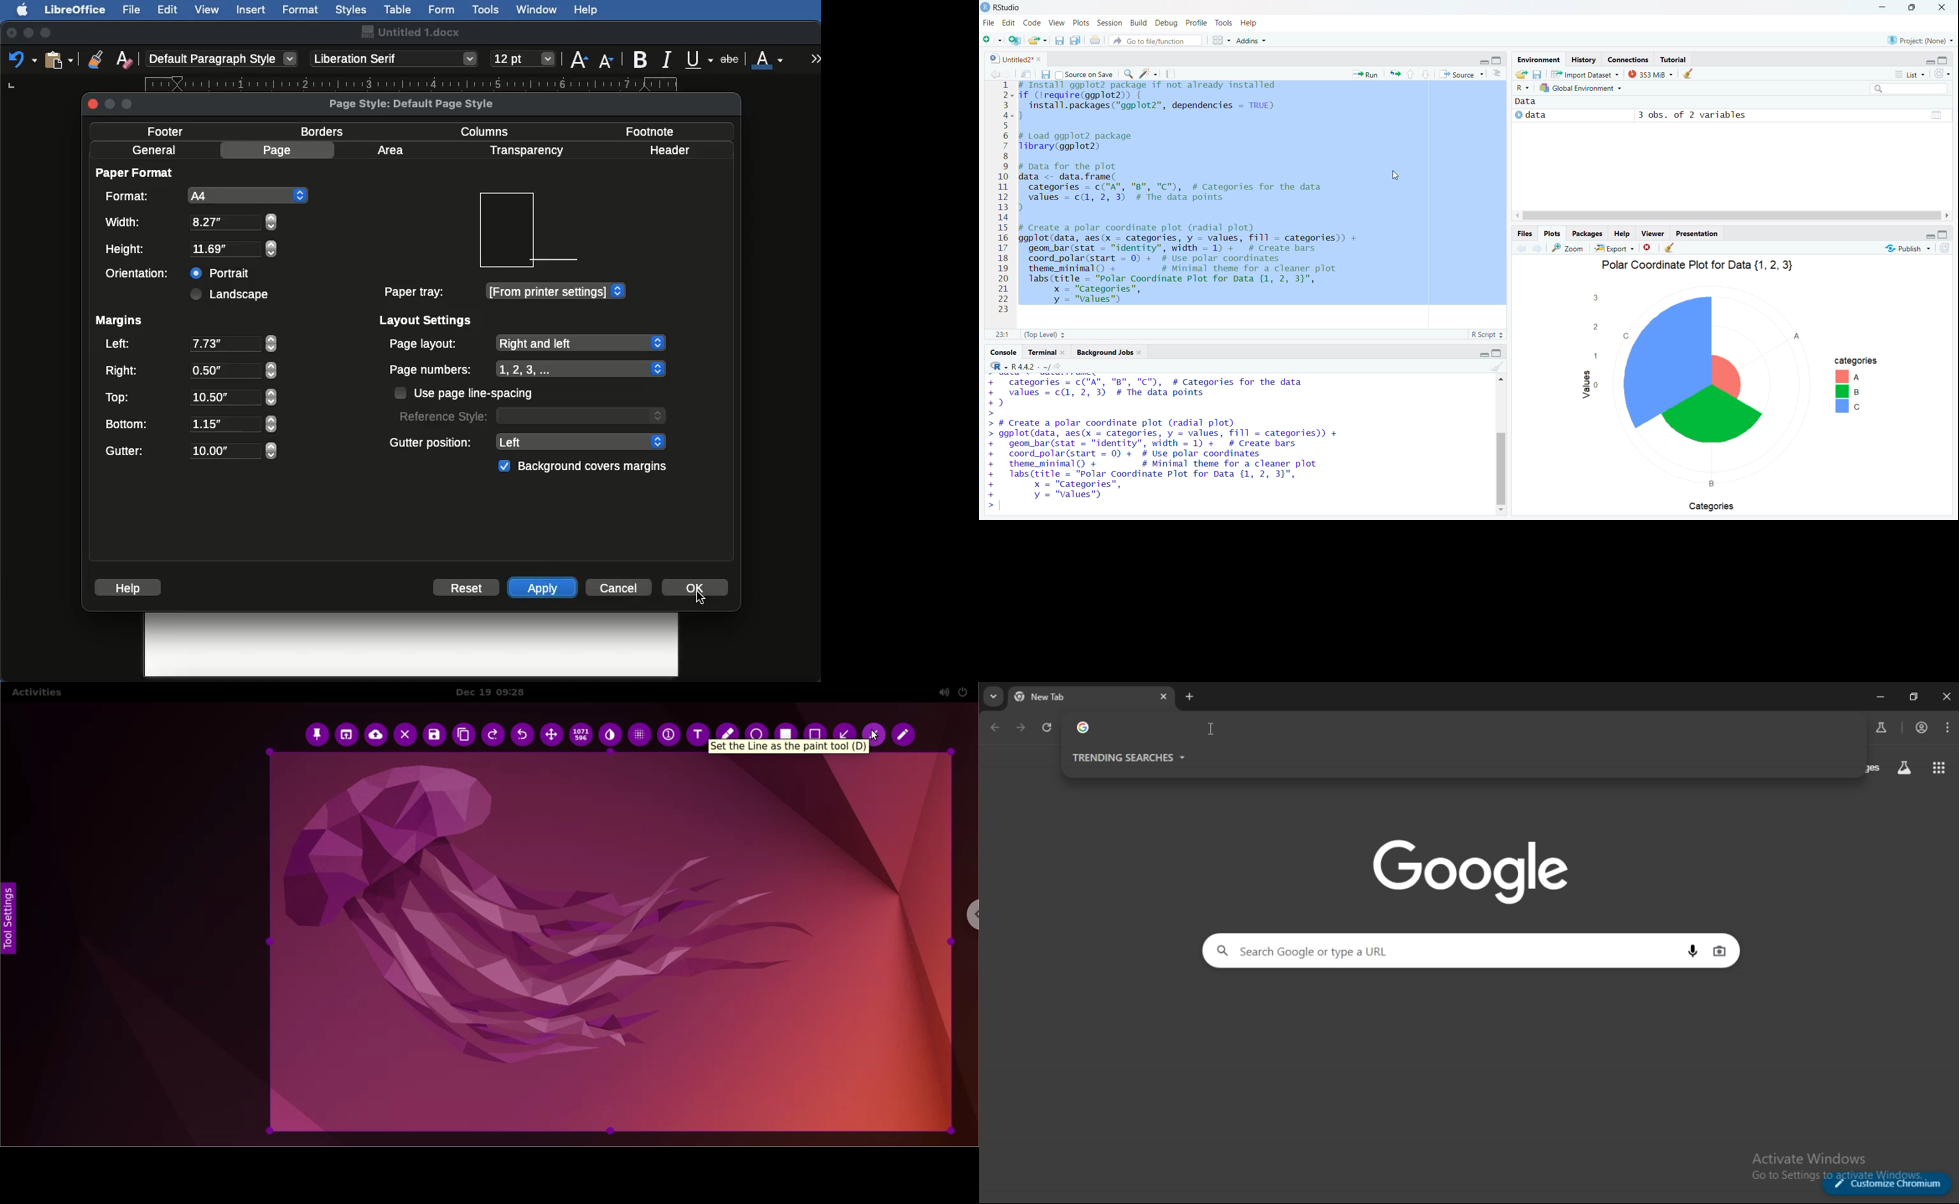 The width and height of the screenshot is (1960, 1204). I want to click on show in new window, so click(1024, 73).